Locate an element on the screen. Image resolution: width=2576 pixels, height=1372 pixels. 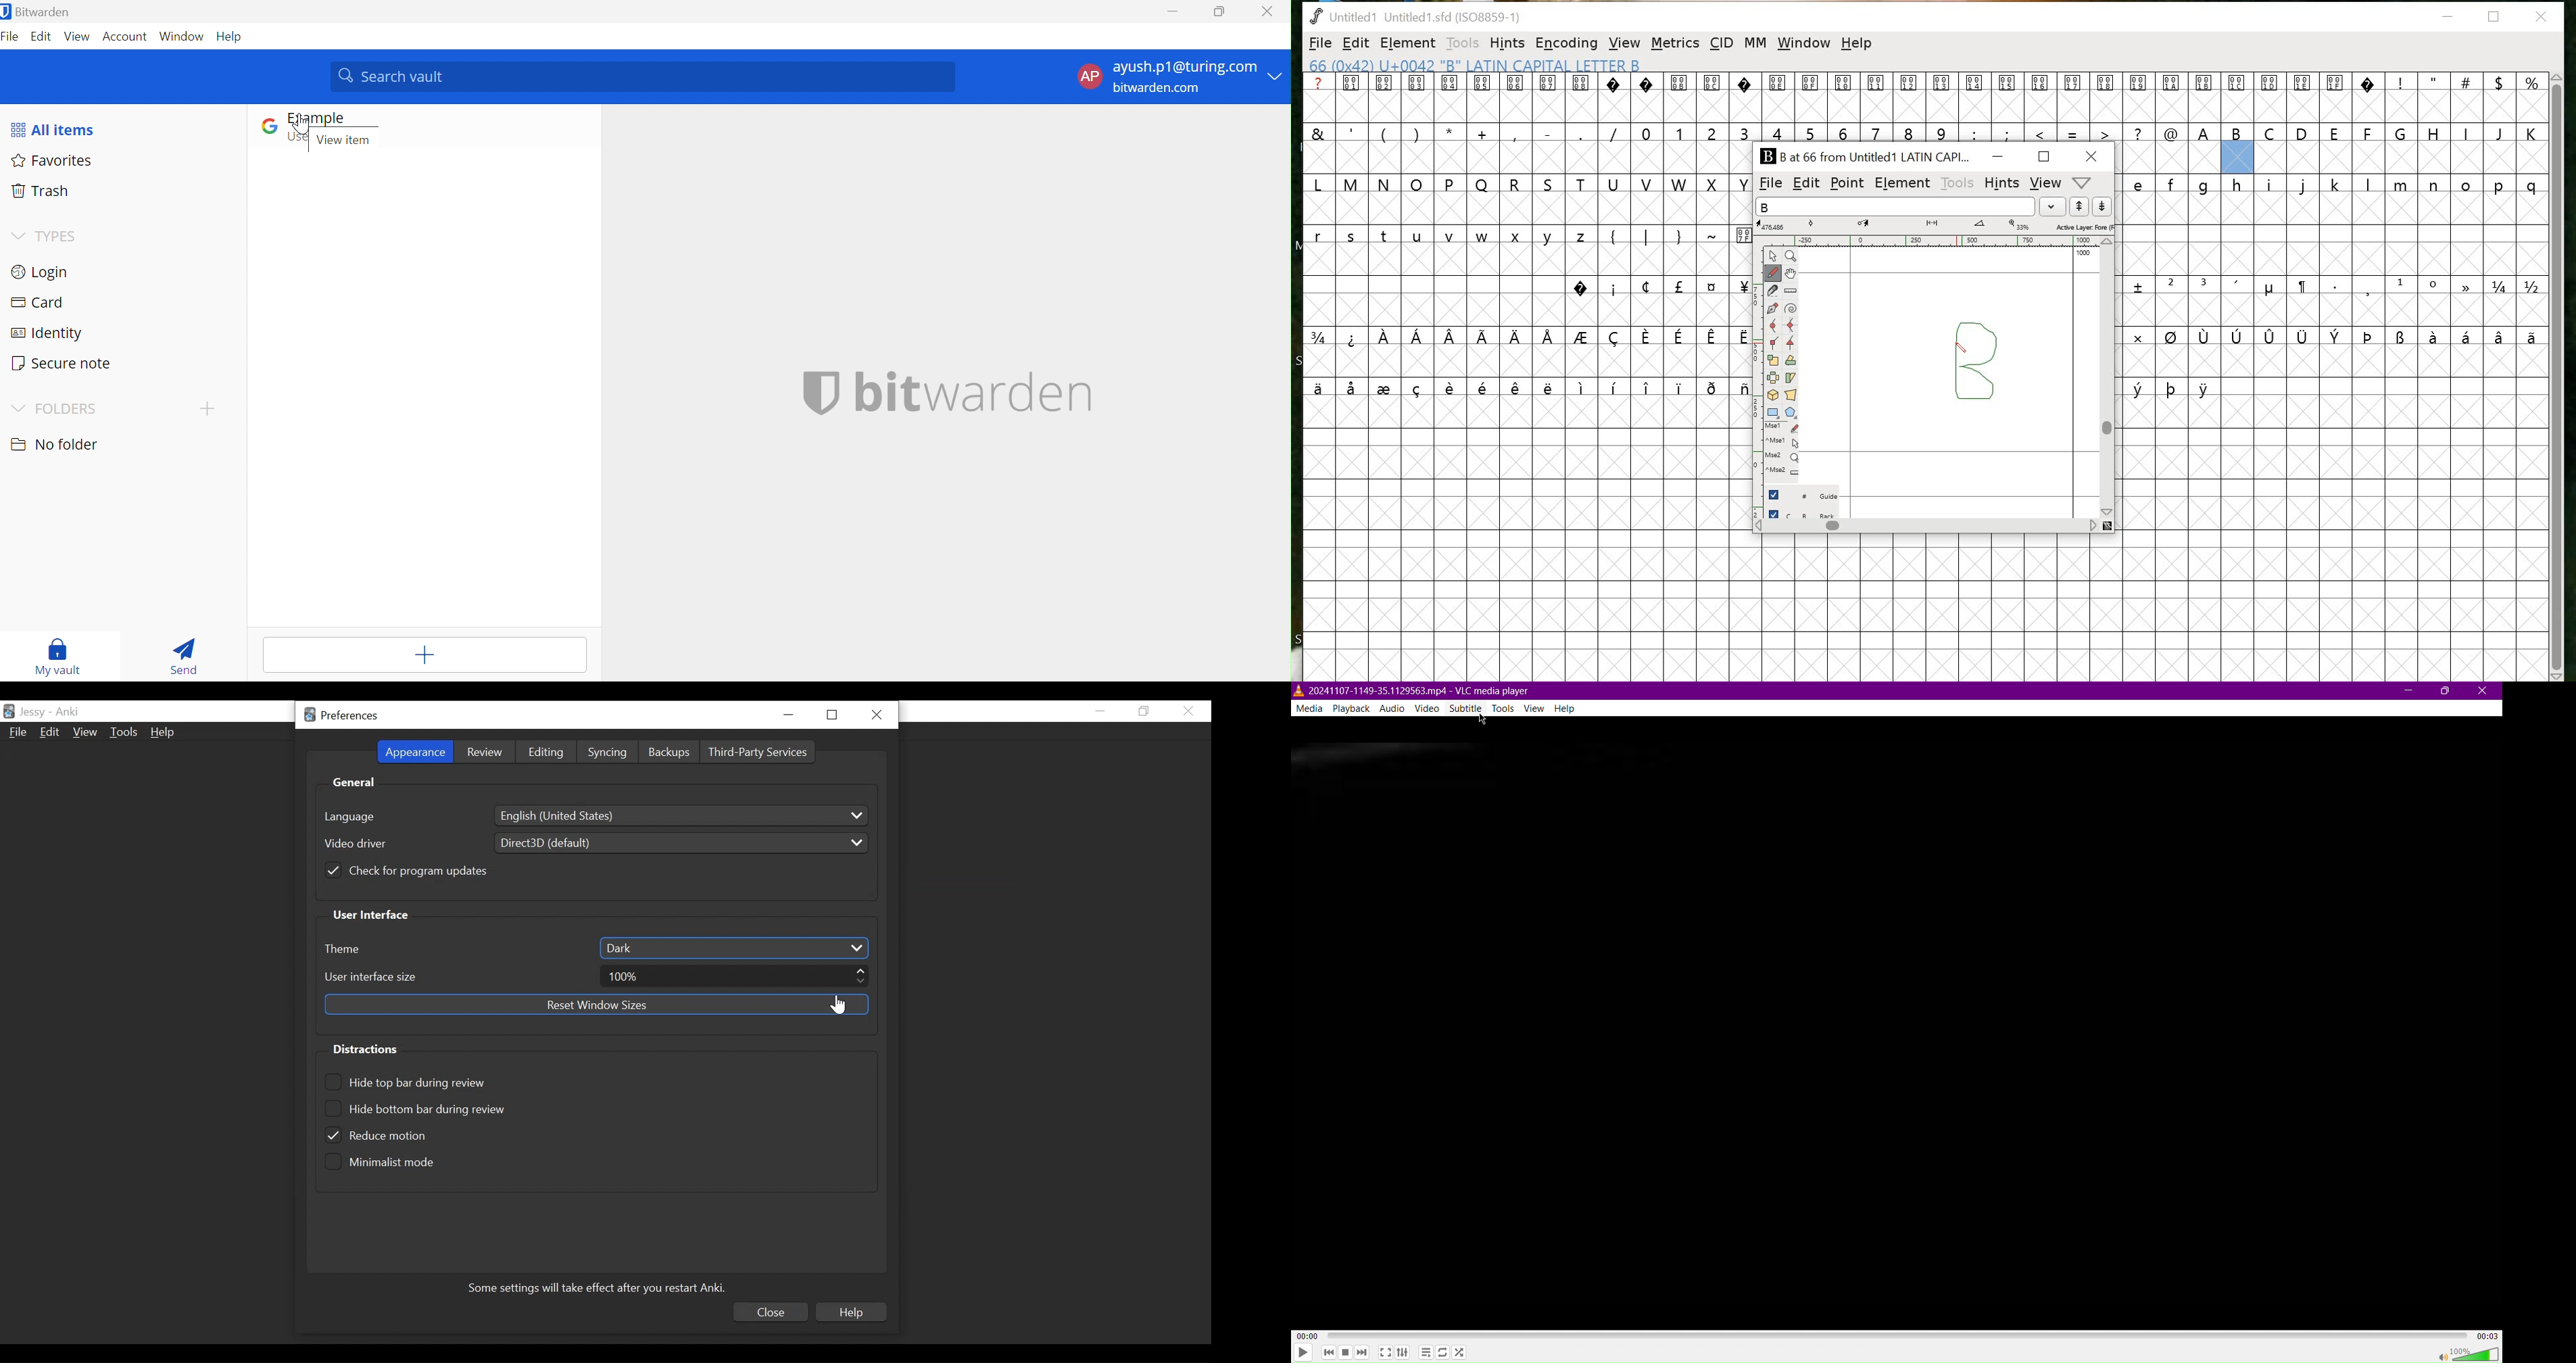
File is located at coordinates (18, 731).